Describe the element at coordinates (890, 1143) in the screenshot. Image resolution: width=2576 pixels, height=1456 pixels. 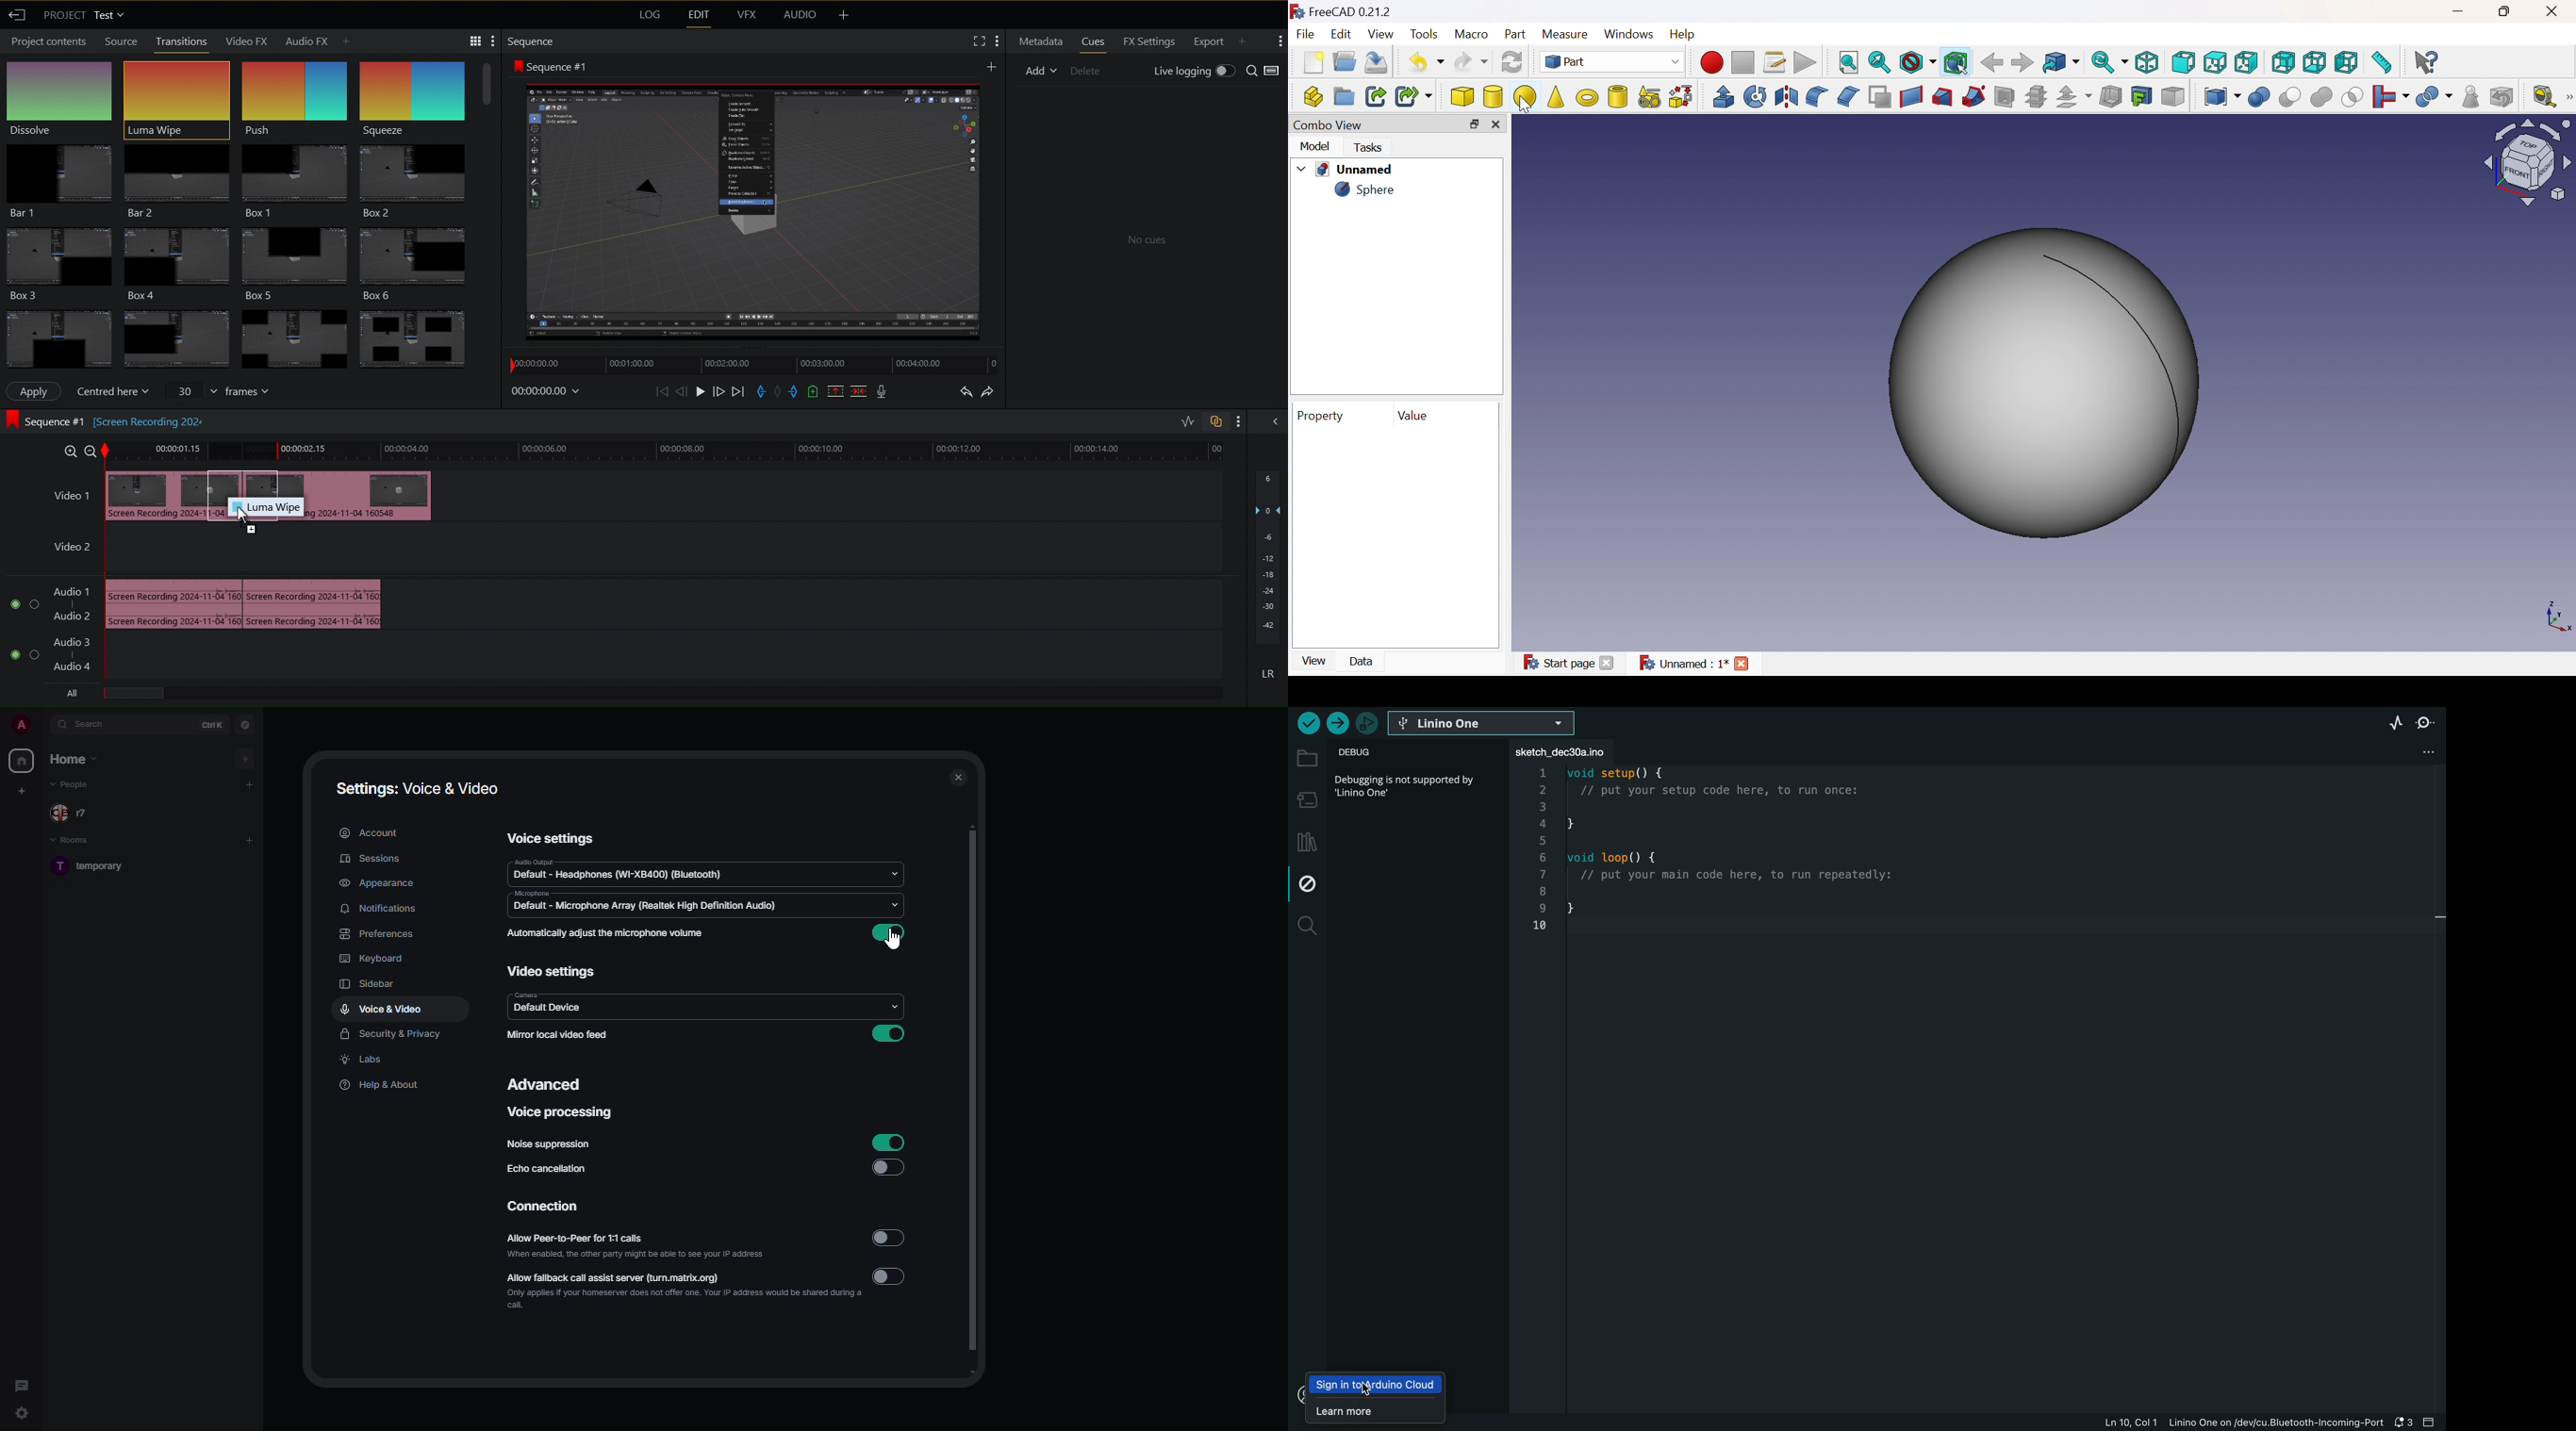
I see `enabled` at that location.